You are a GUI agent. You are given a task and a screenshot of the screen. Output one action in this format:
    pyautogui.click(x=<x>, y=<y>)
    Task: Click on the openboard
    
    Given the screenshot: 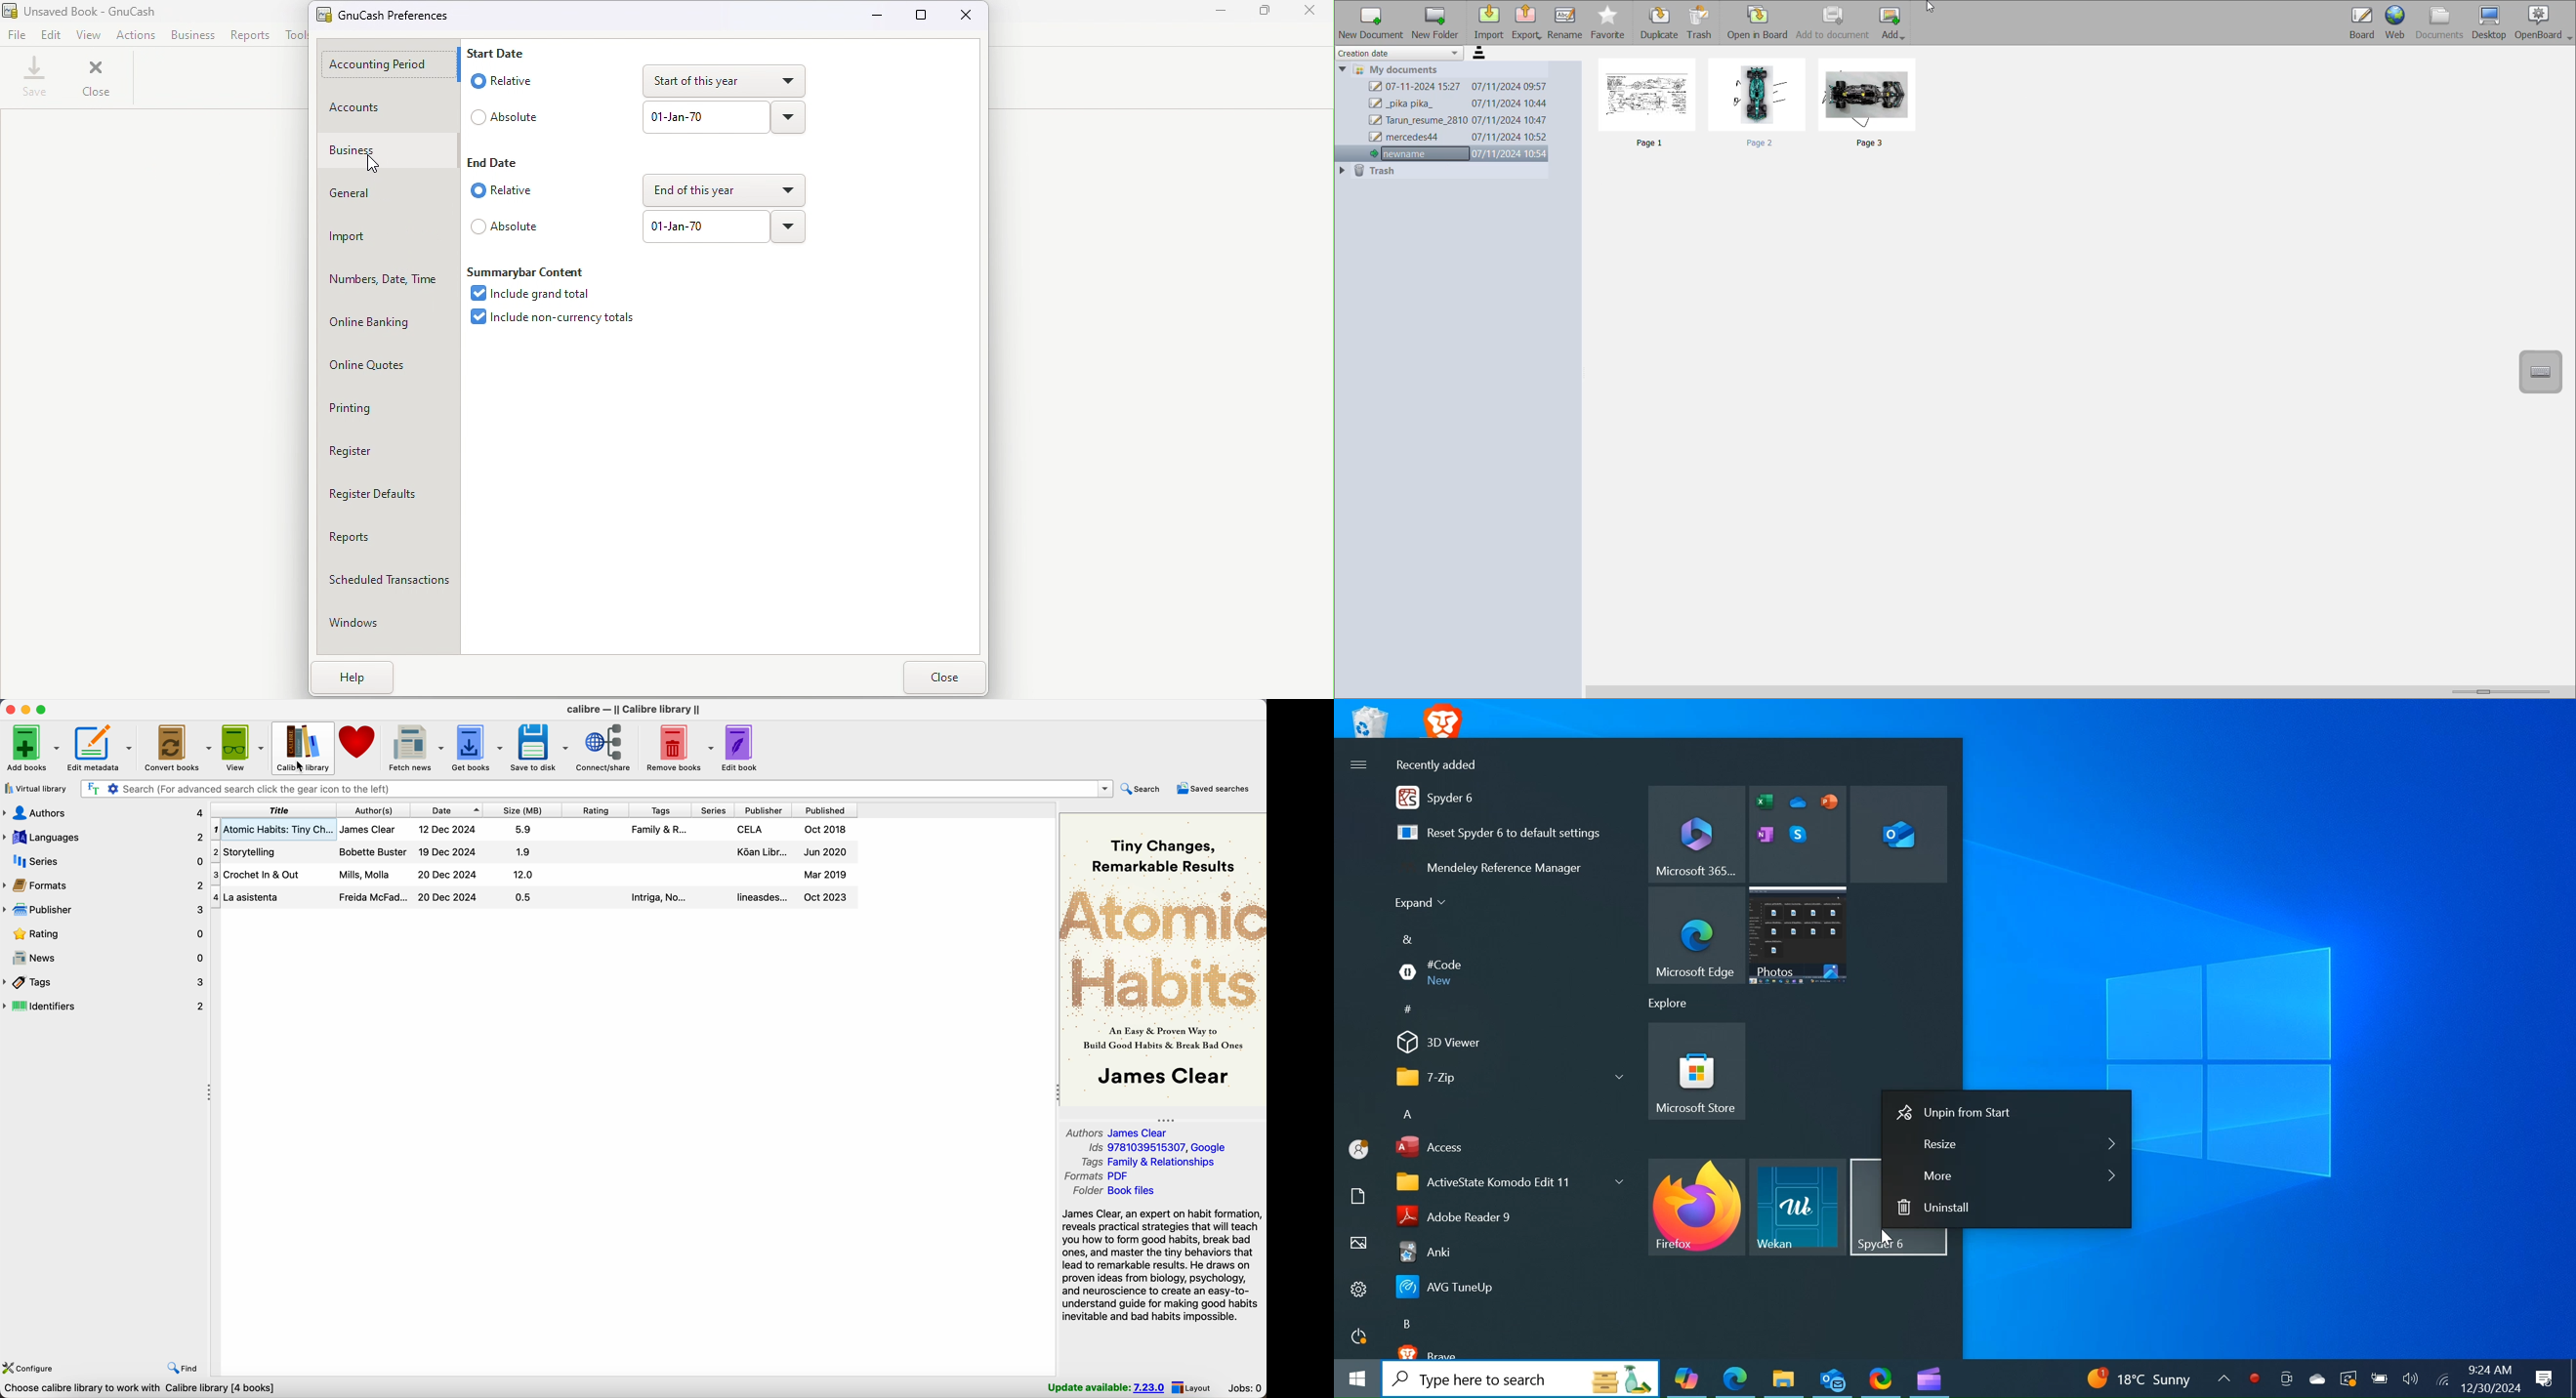 What is the action you would take?
    pyautogui.click(x=2544, y=22)
    